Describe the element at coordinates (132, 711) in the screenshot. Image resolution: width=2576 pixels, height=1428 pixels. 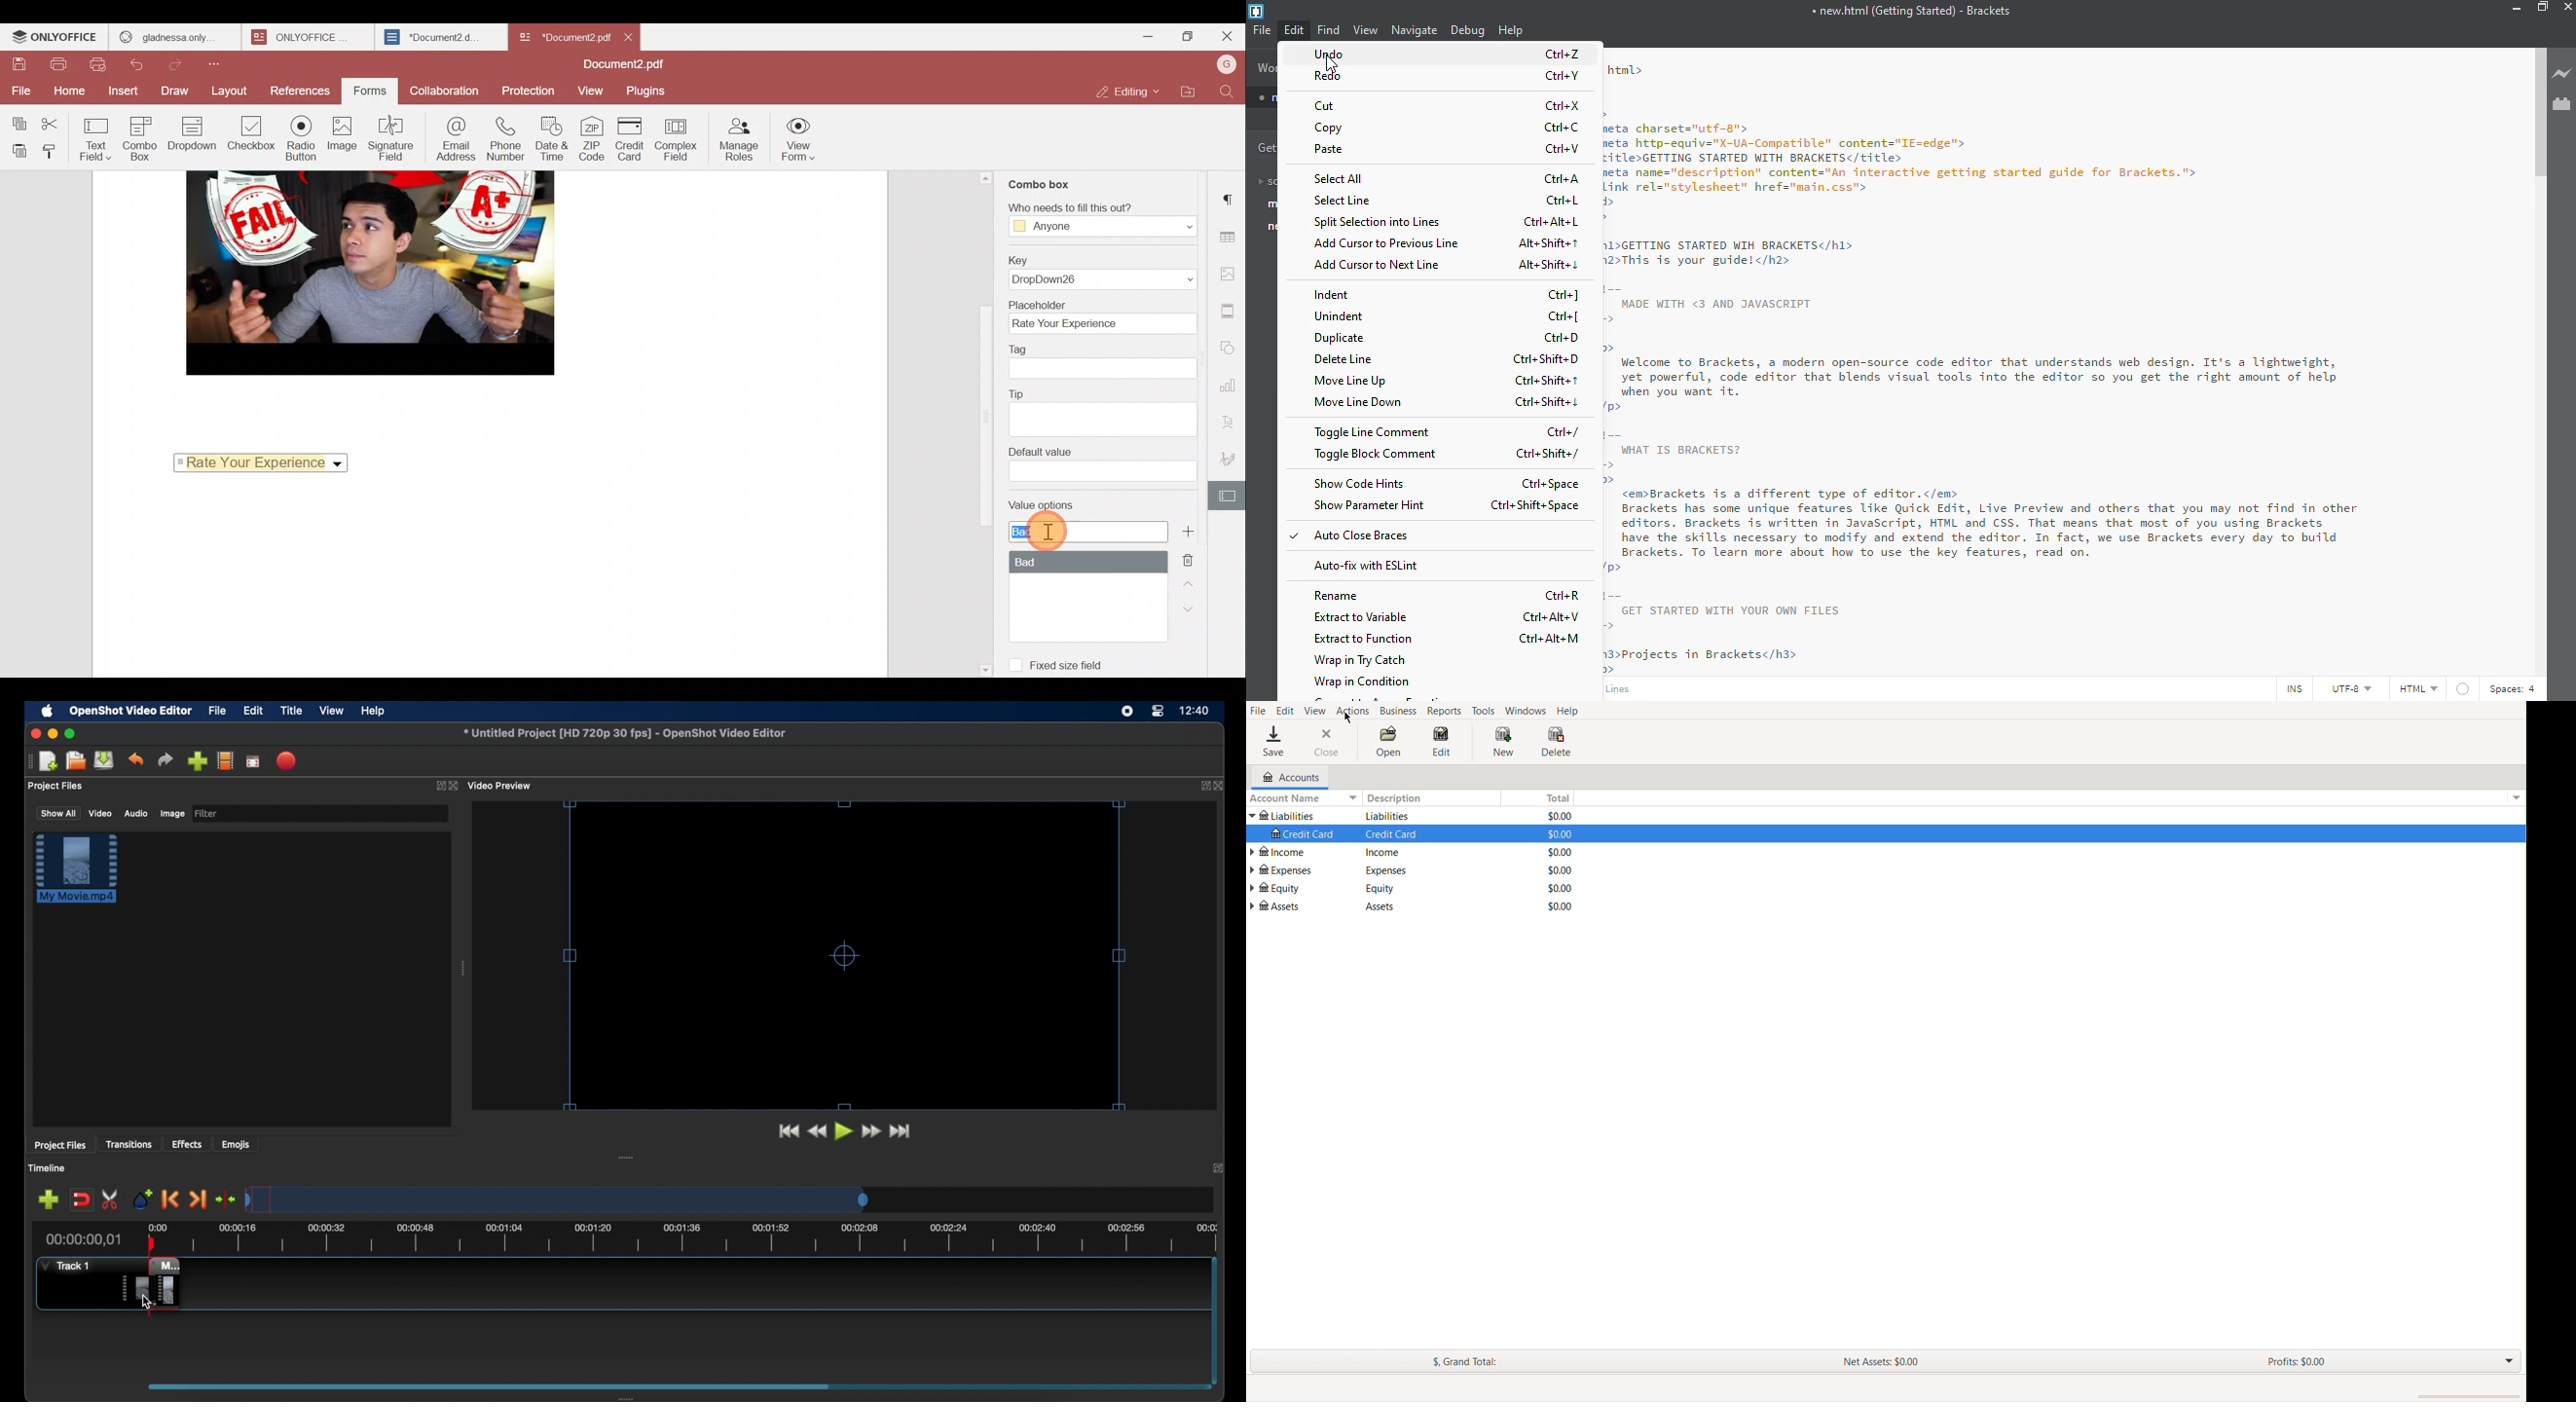
I see `openshot video editor` at that location.